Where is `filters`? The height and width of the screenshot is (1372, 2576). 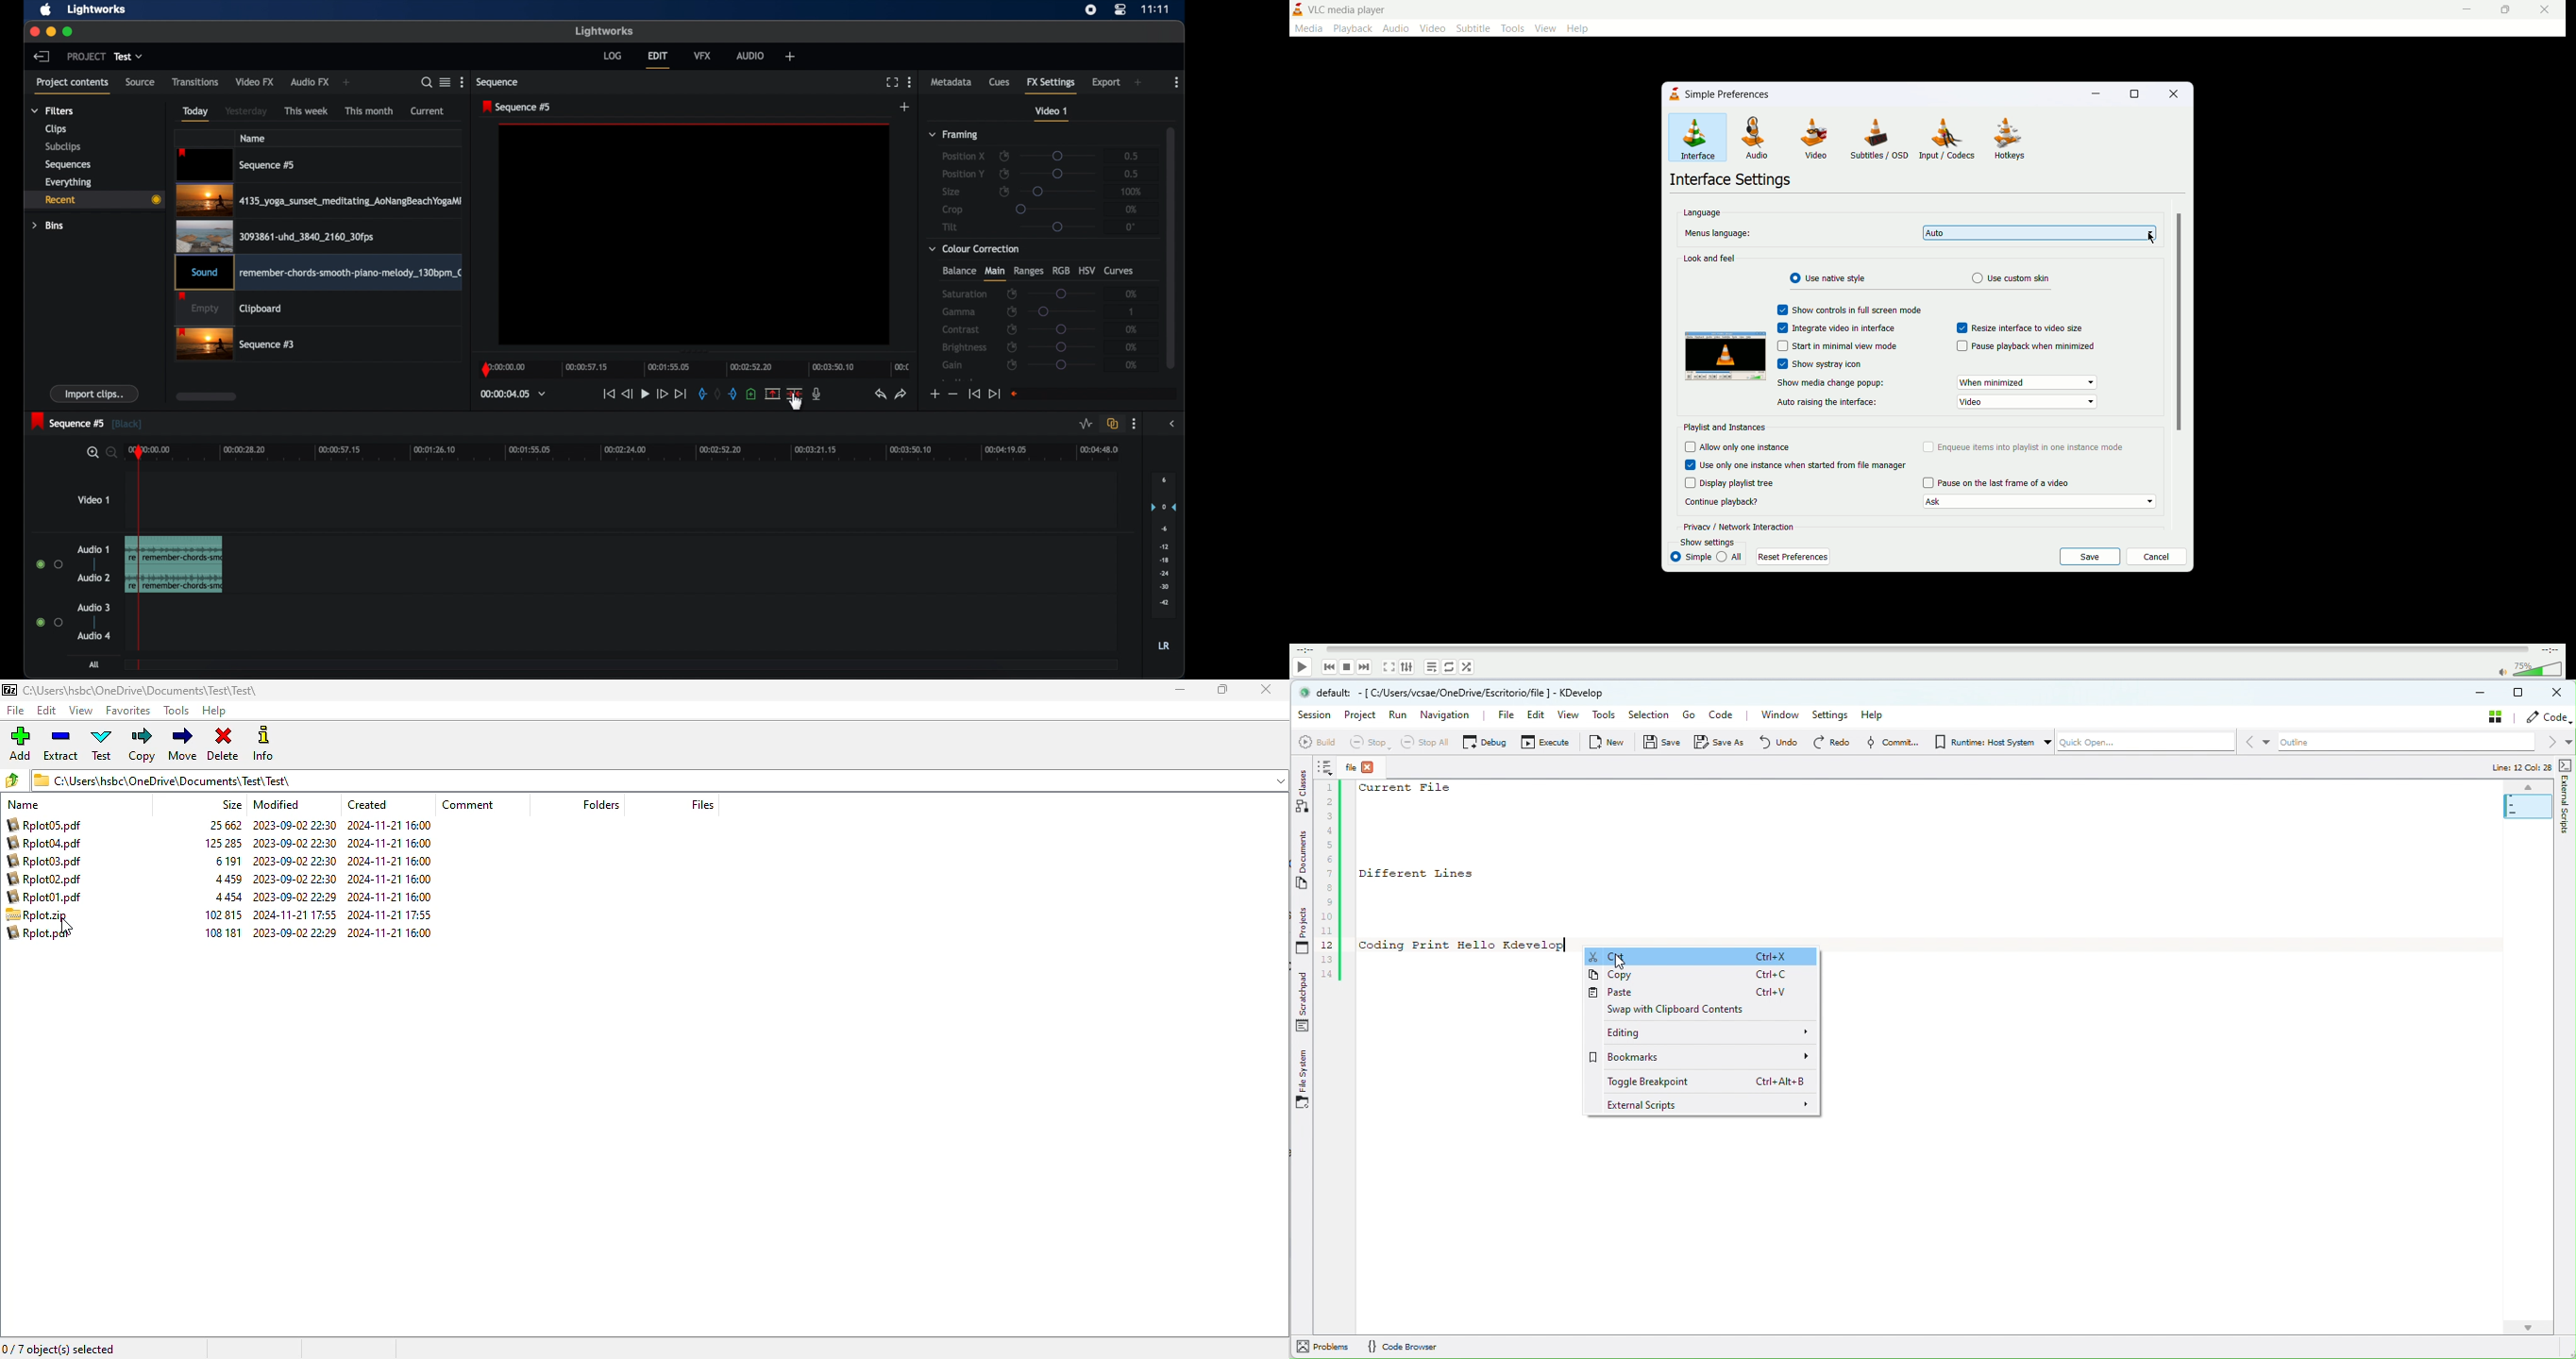 filters is located at coordinates (53, 111).